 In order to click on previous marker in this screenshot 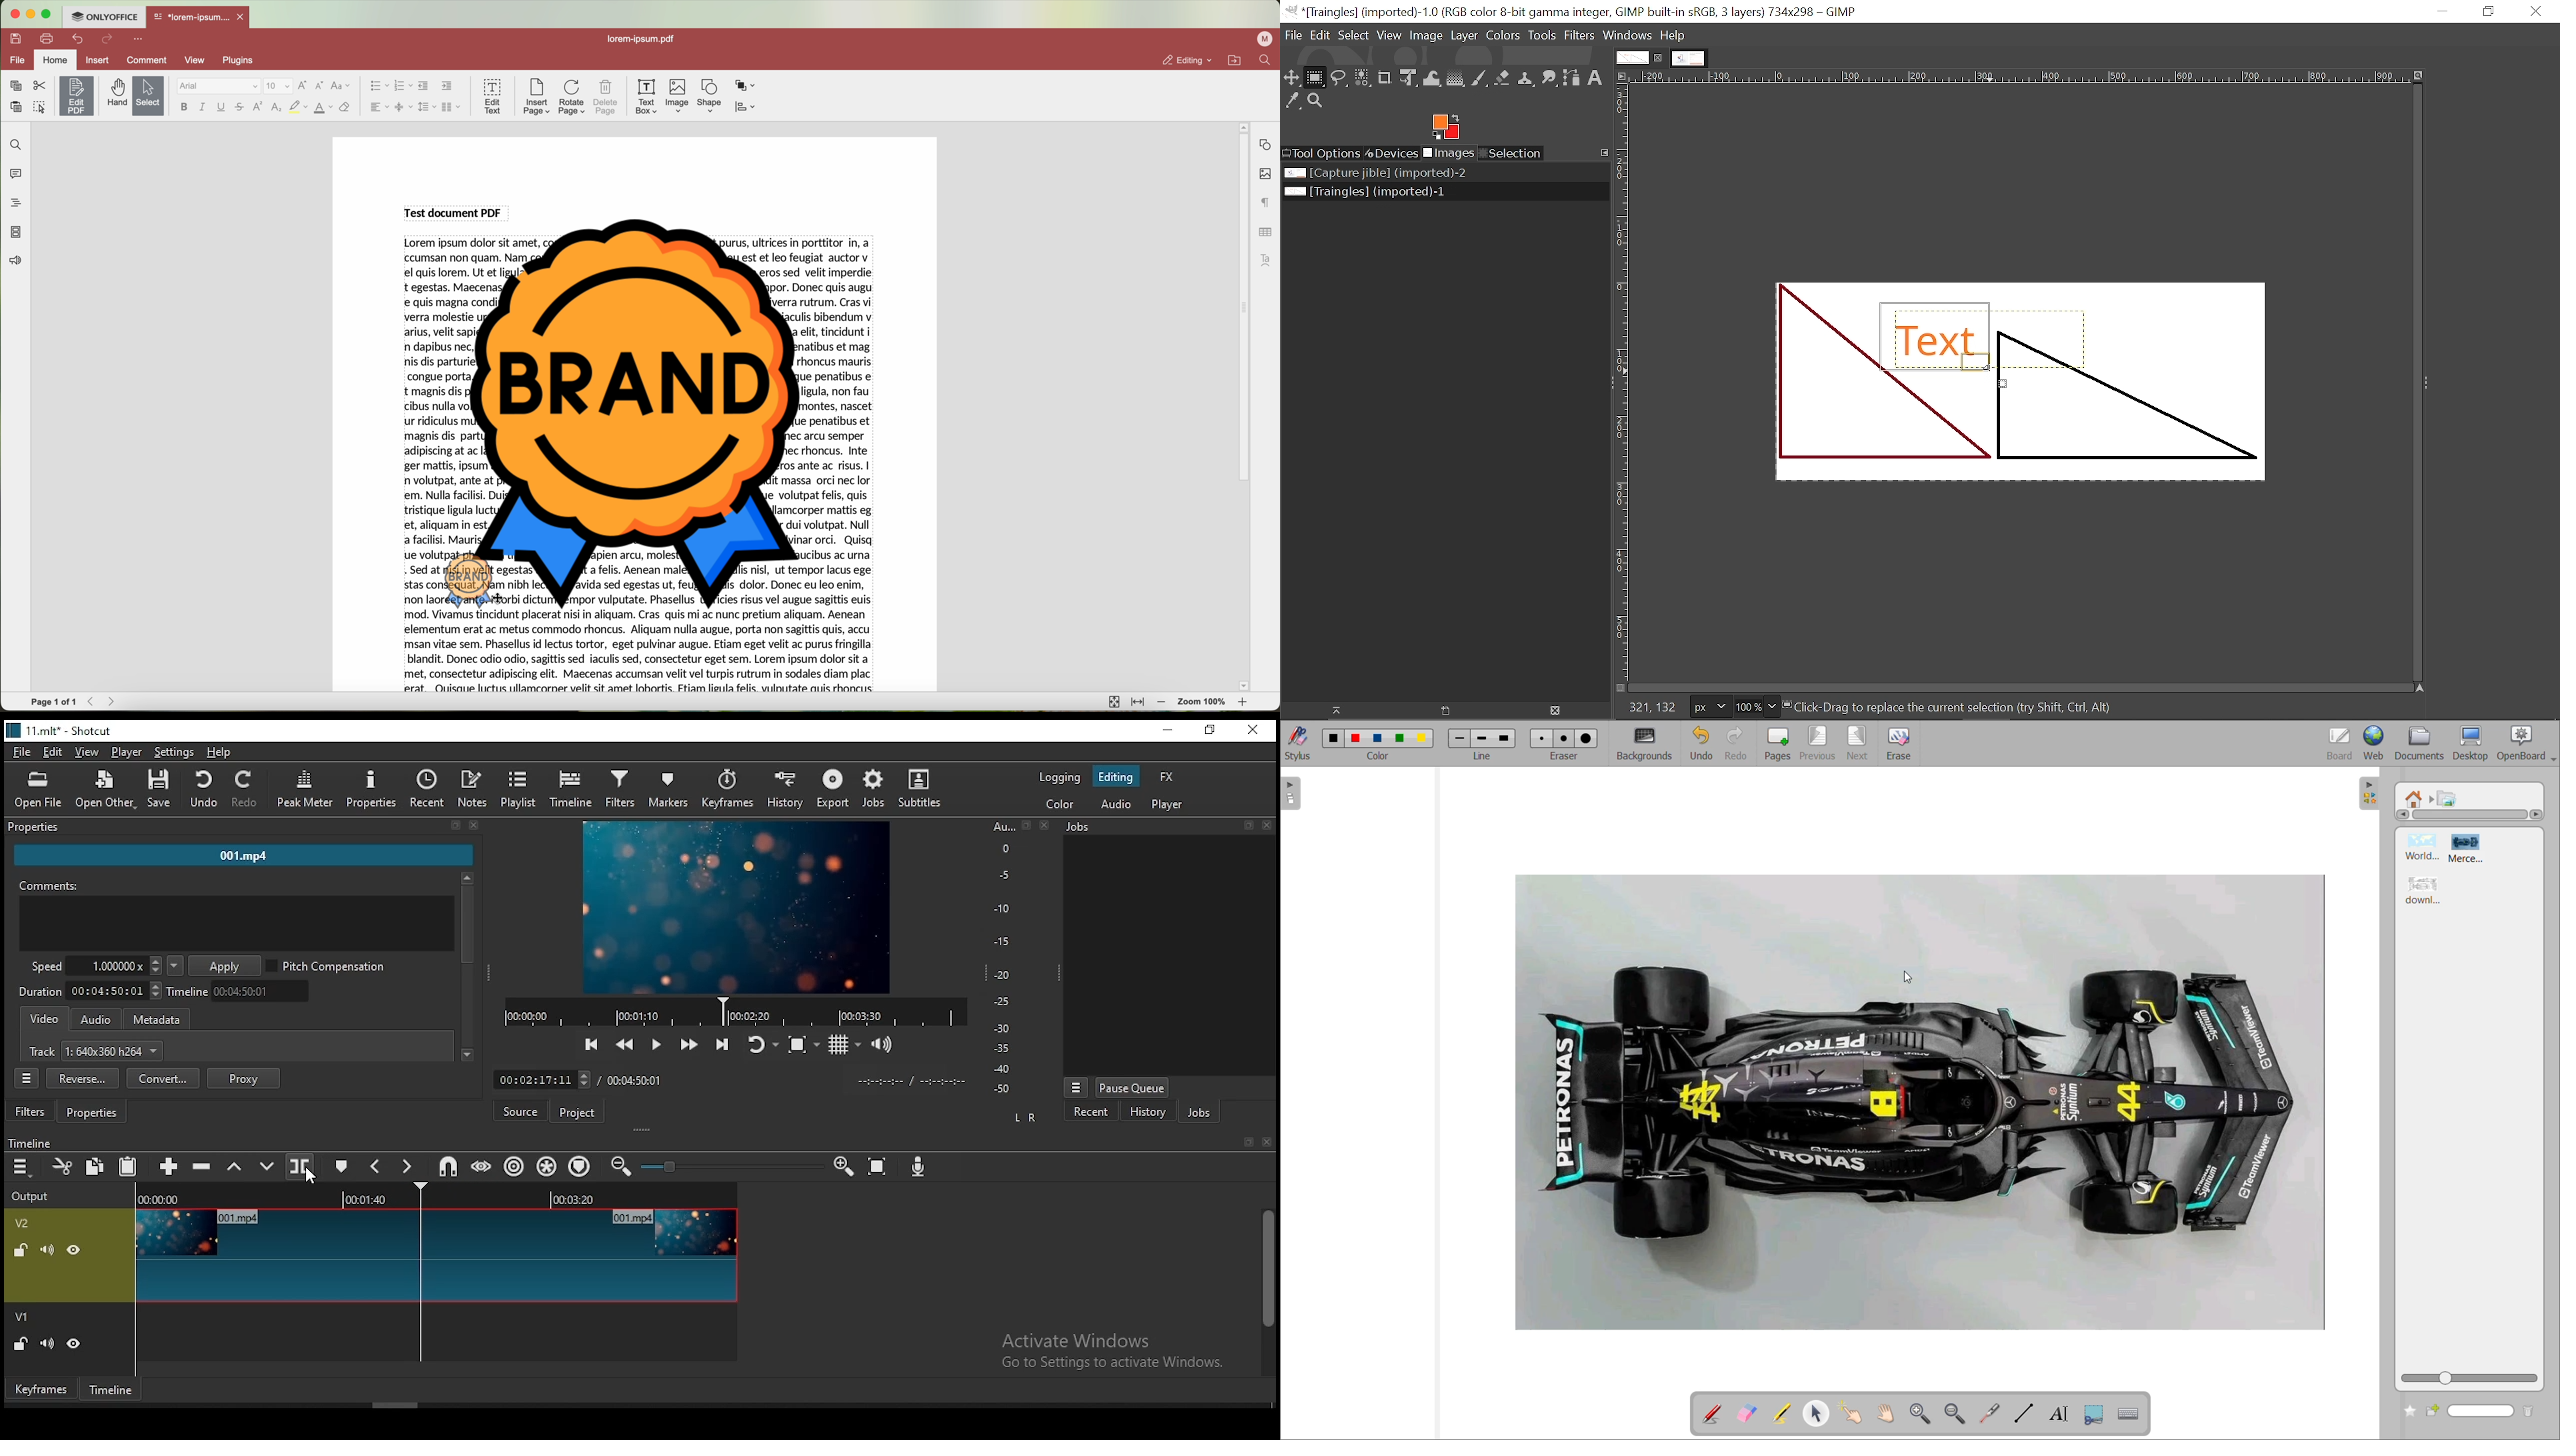, I will do `click(375, 1166)`.